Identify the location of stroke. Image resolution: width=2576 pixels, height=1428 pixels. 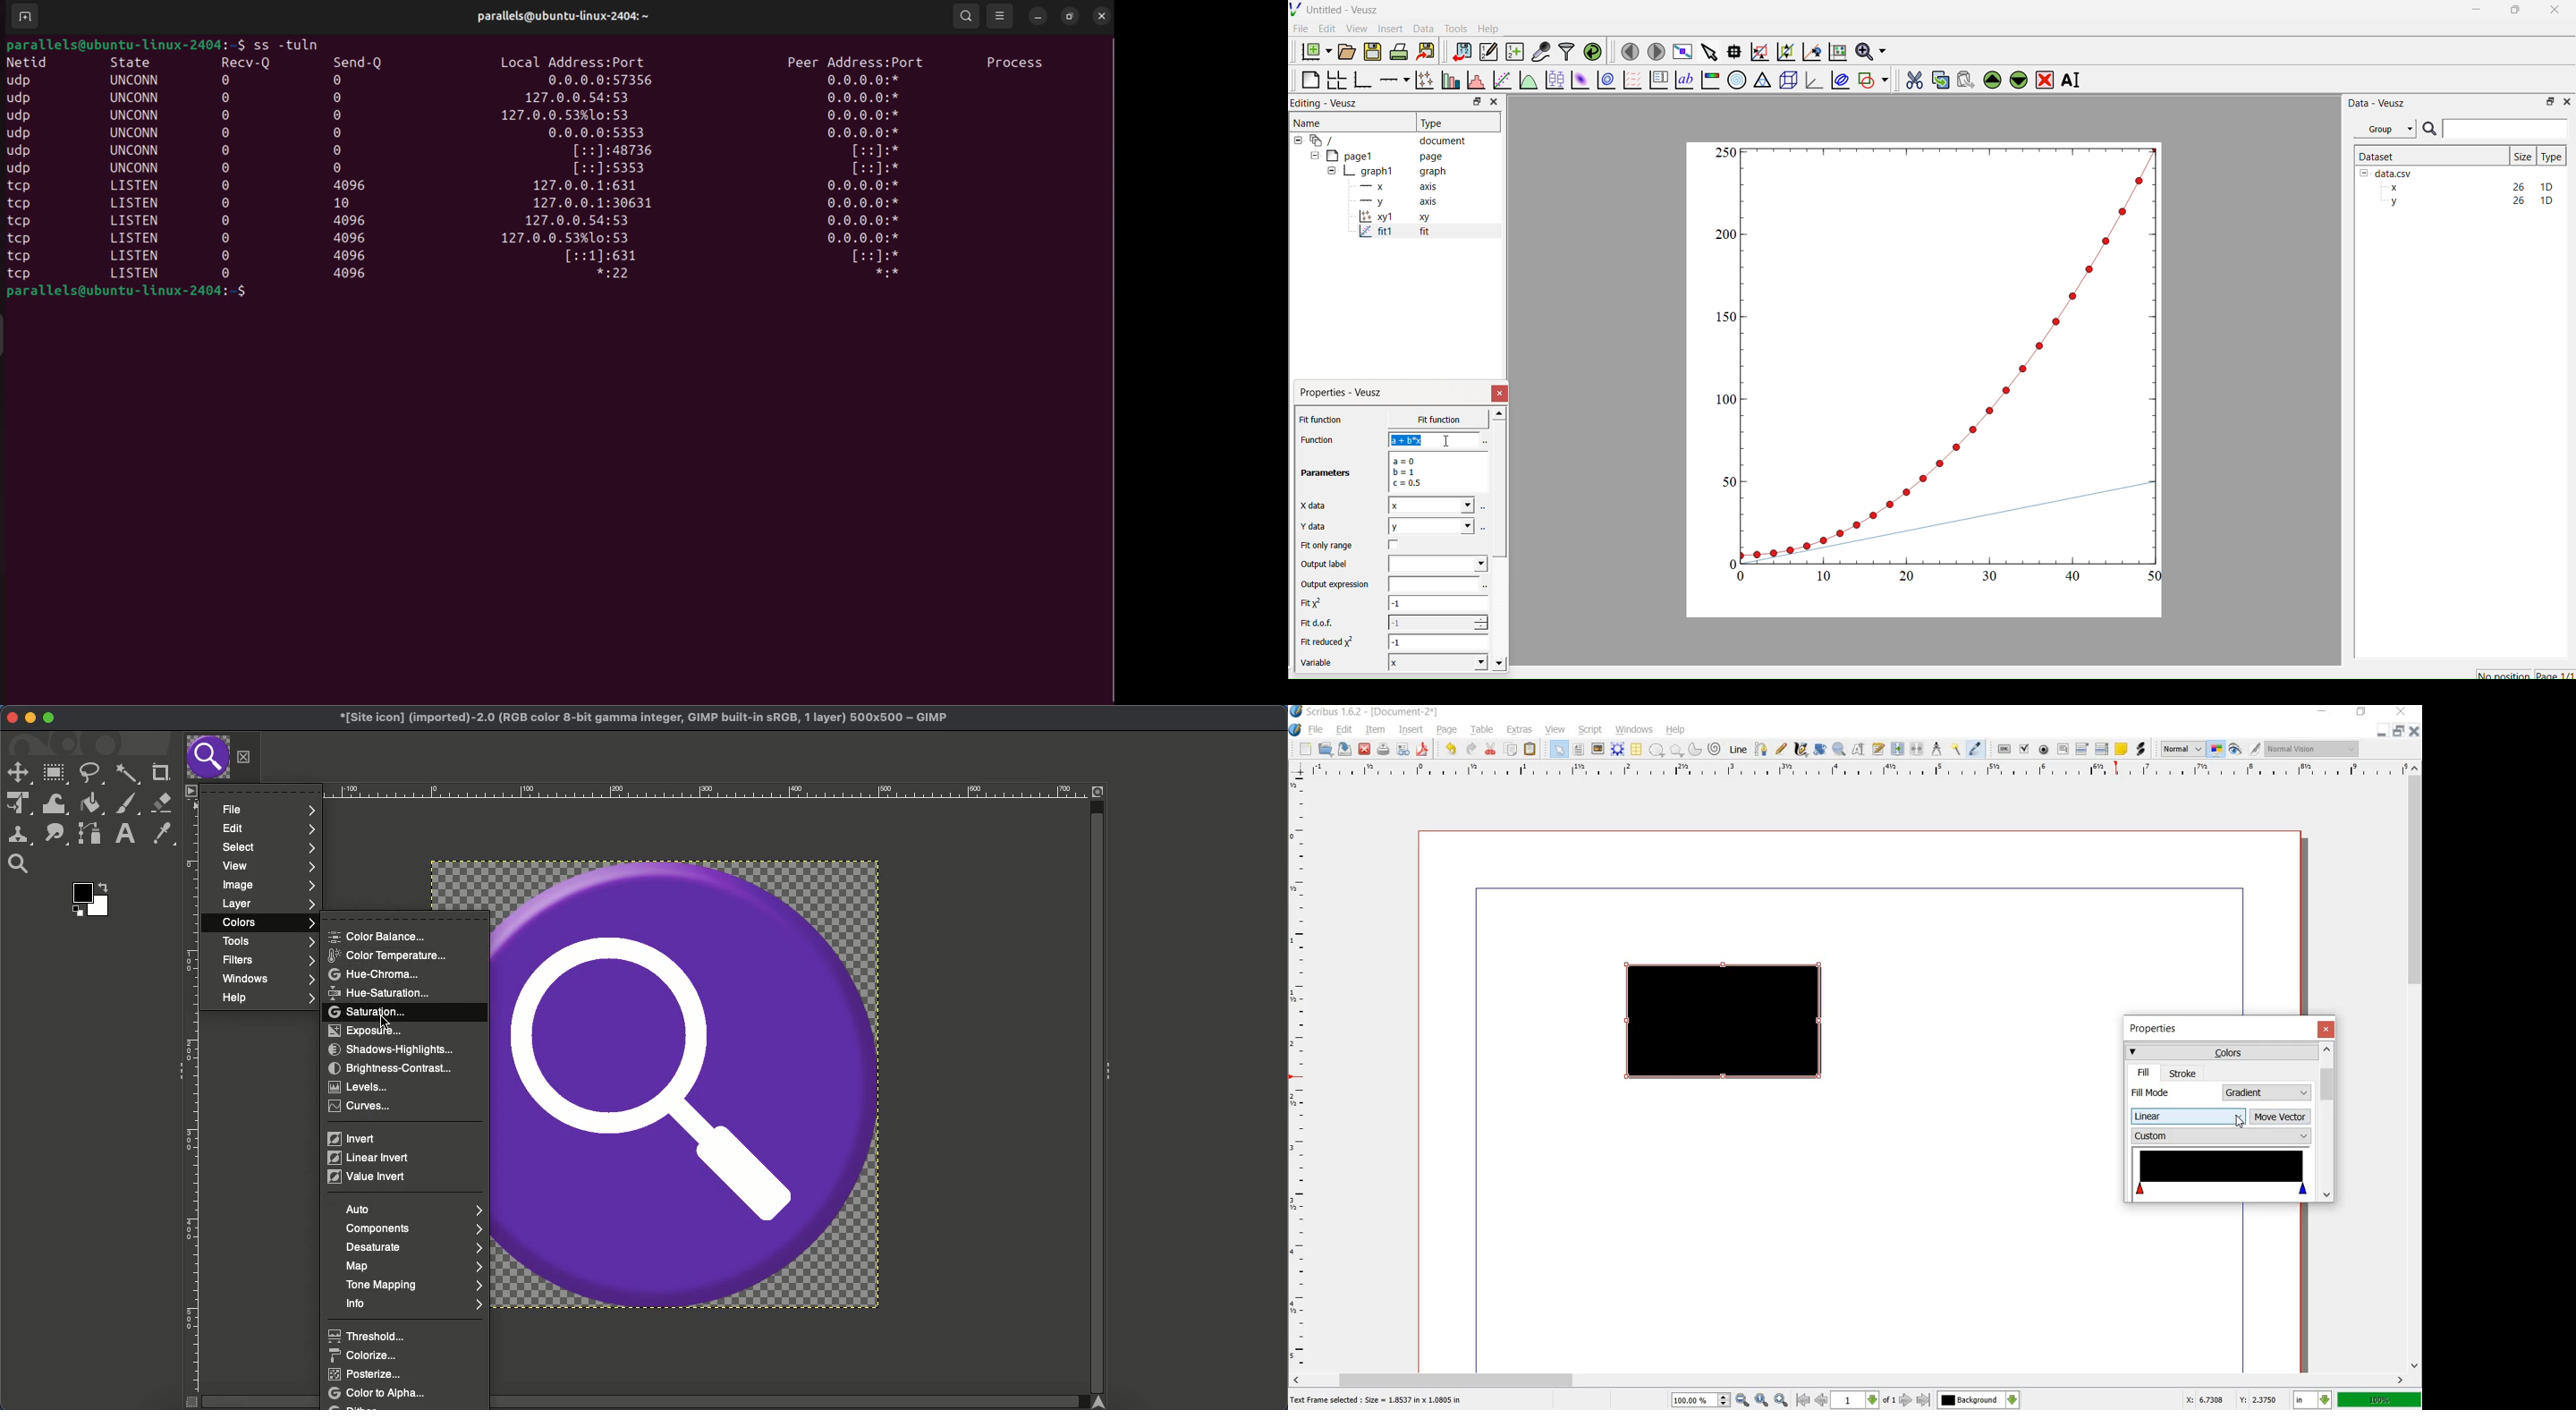
(2183, 1073).